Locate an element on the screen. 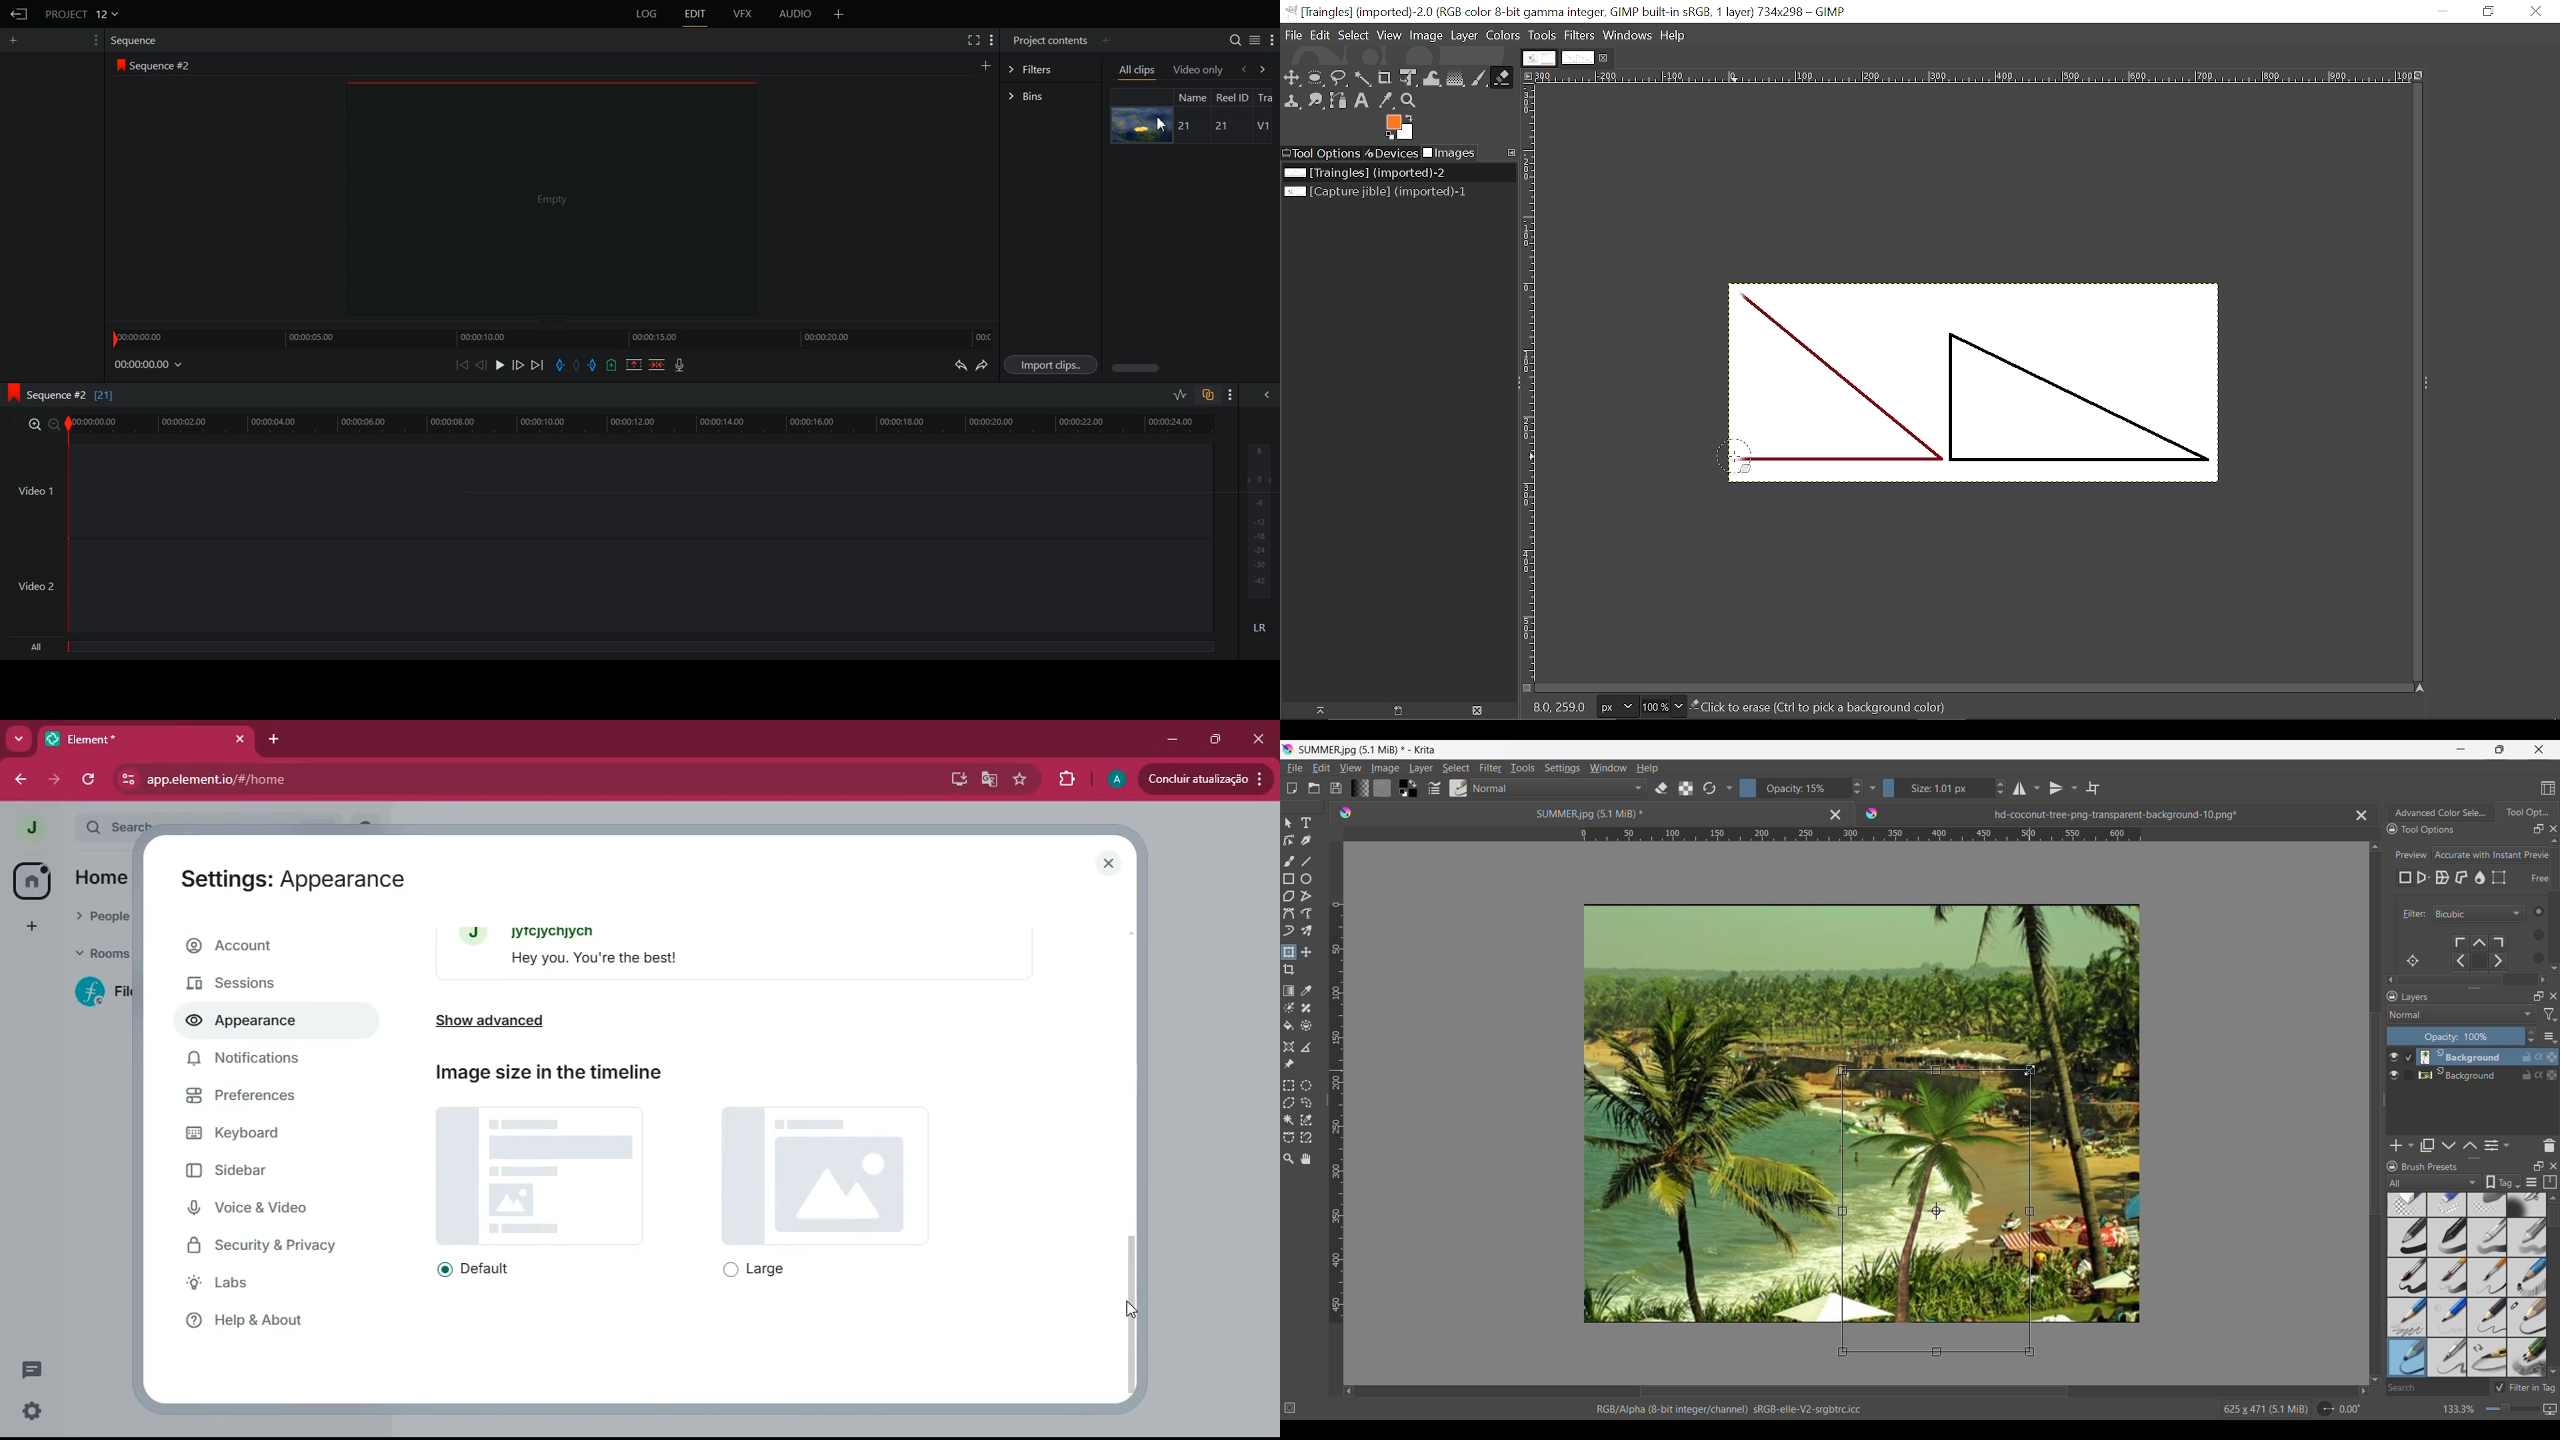  Search is located at coordinates (1235, 40).